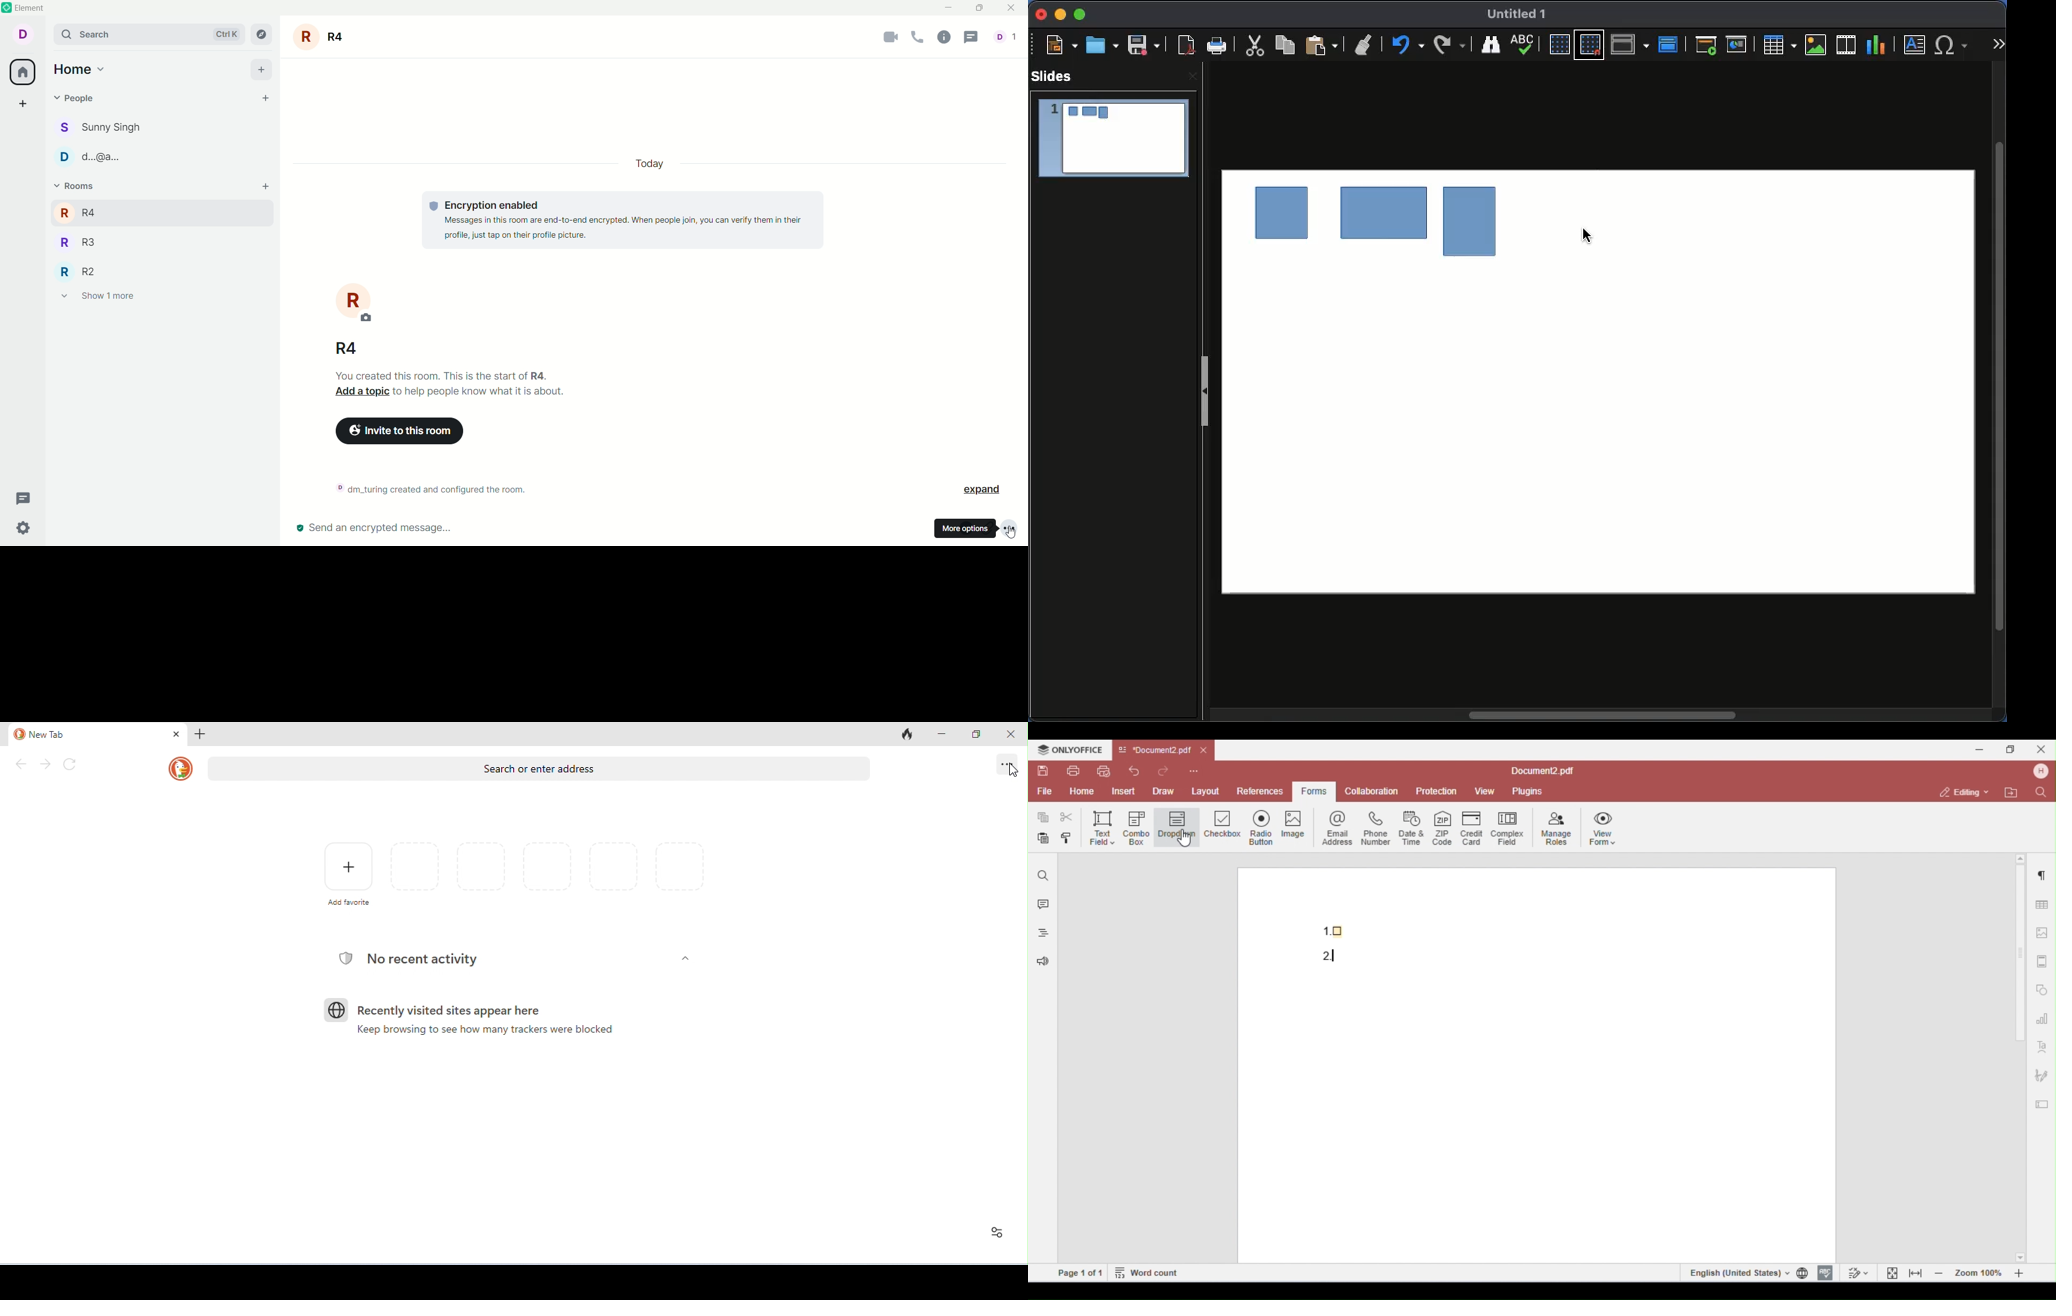  Describe the element at coordinates (349, 347) in the screenshot. I see `room name` at that location.